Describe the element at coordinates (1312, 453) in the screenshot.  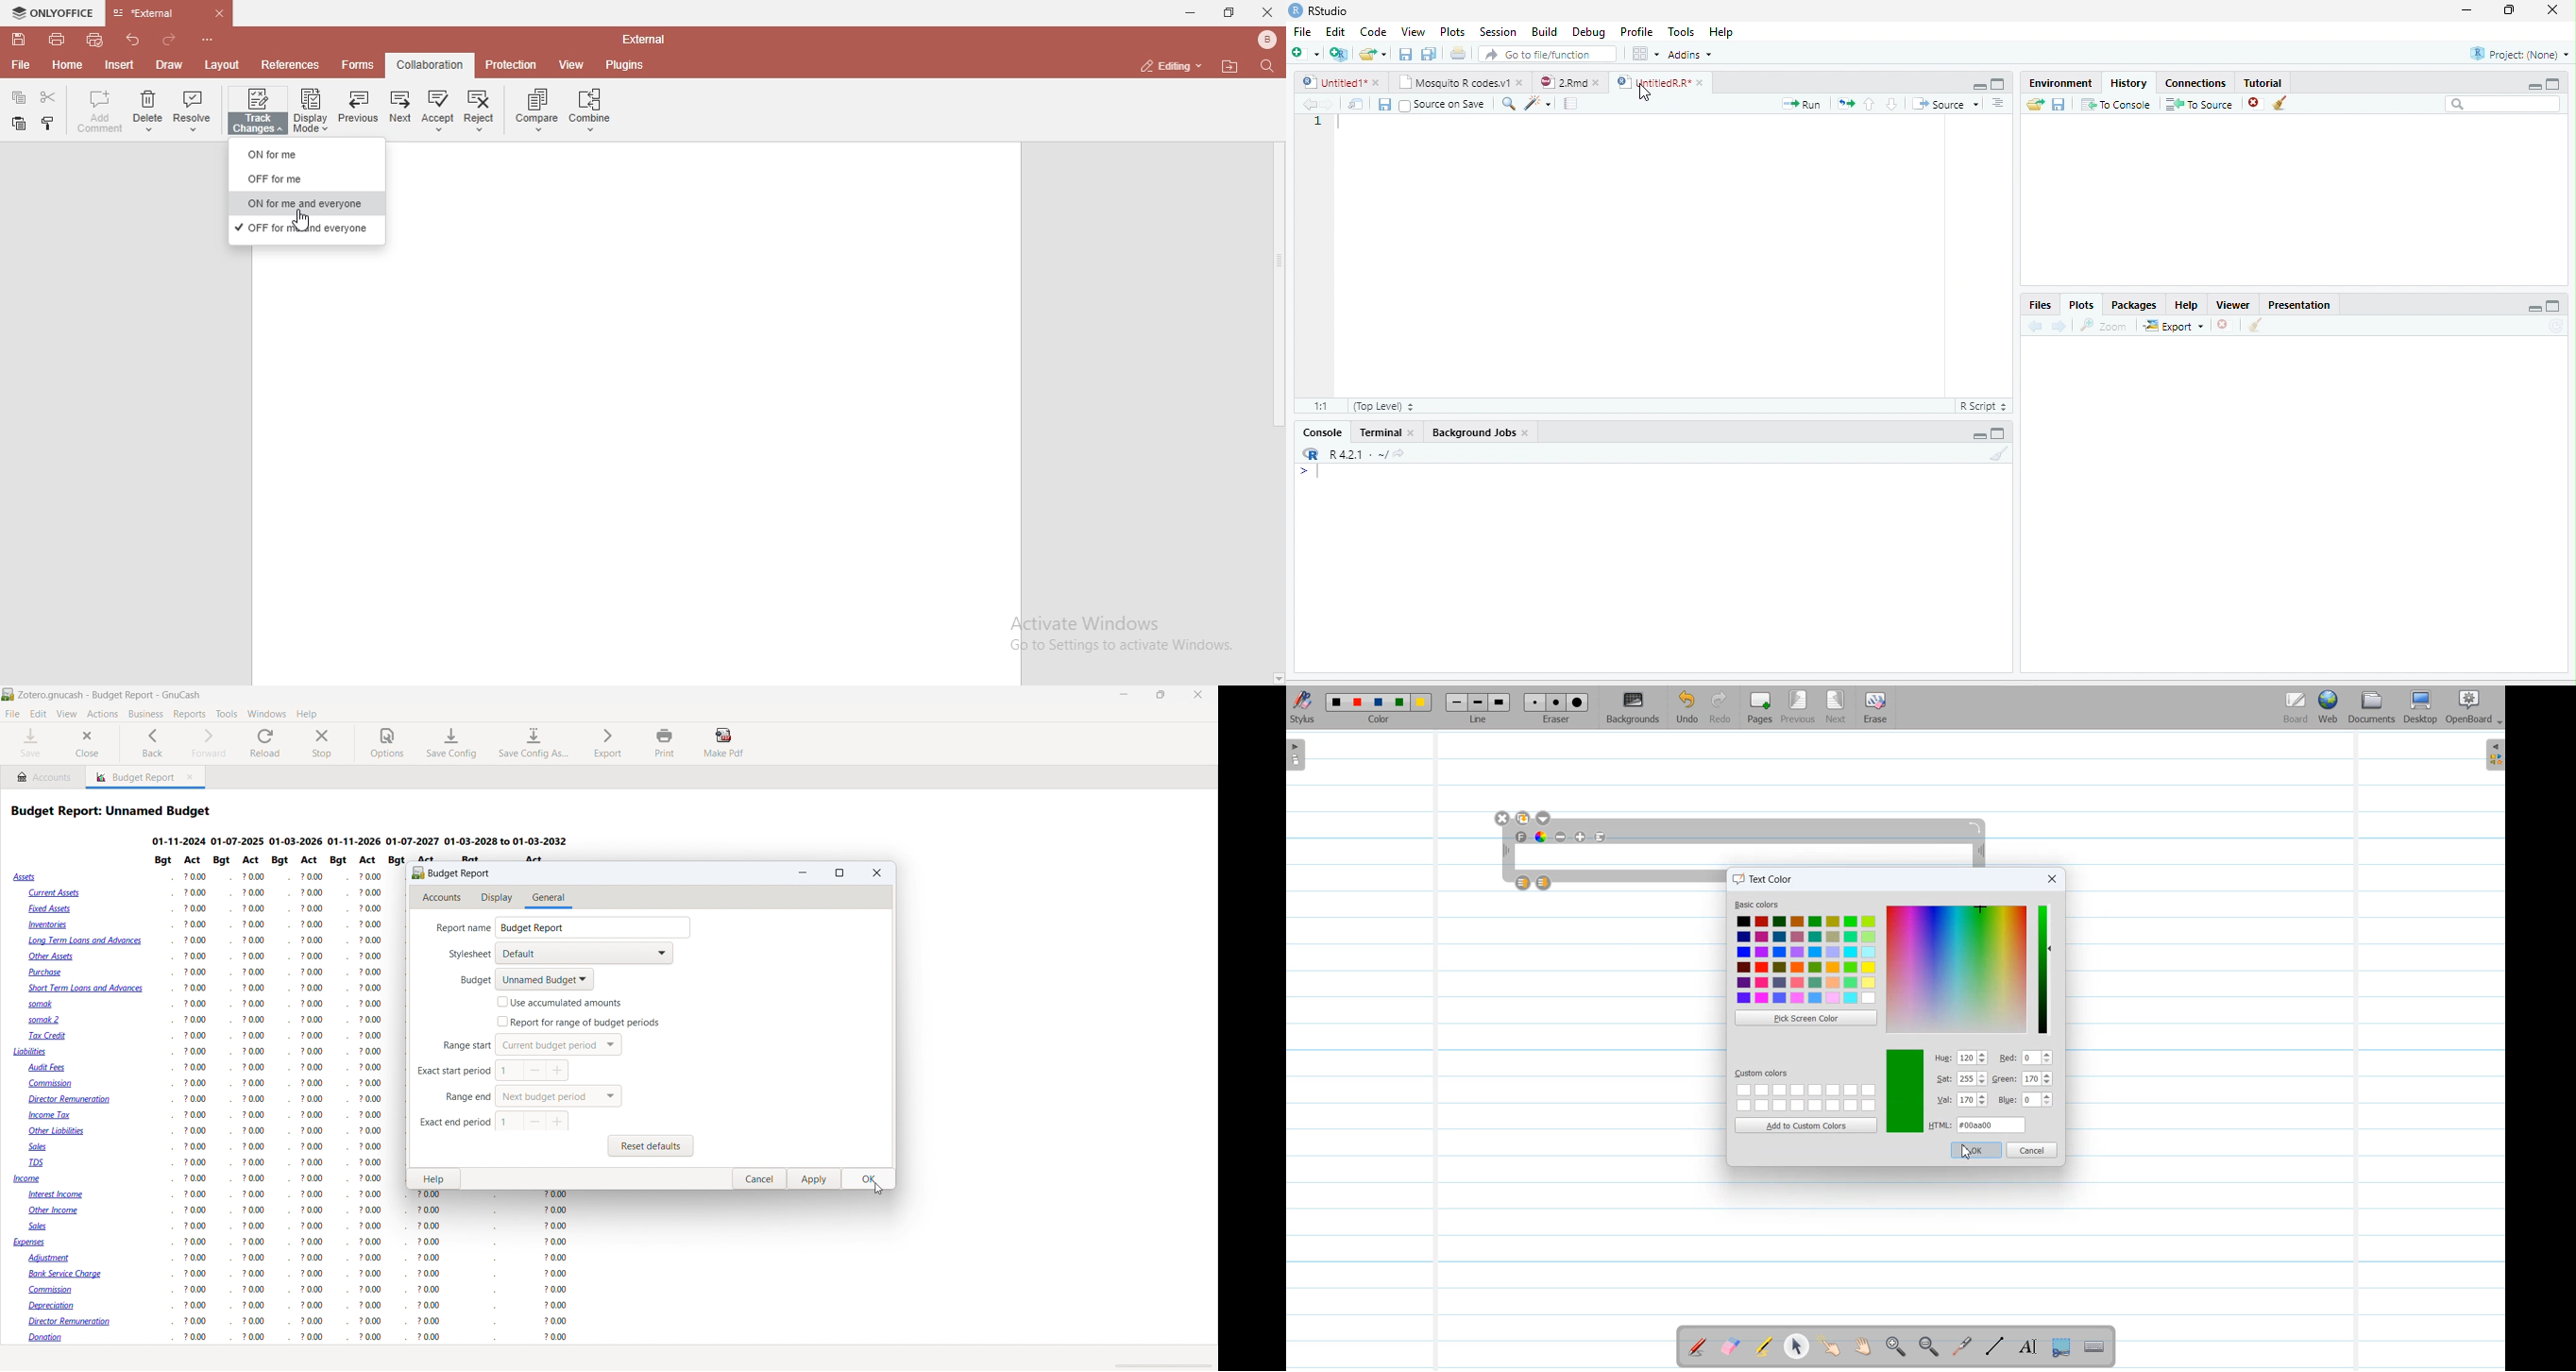
I see `R` at that location.